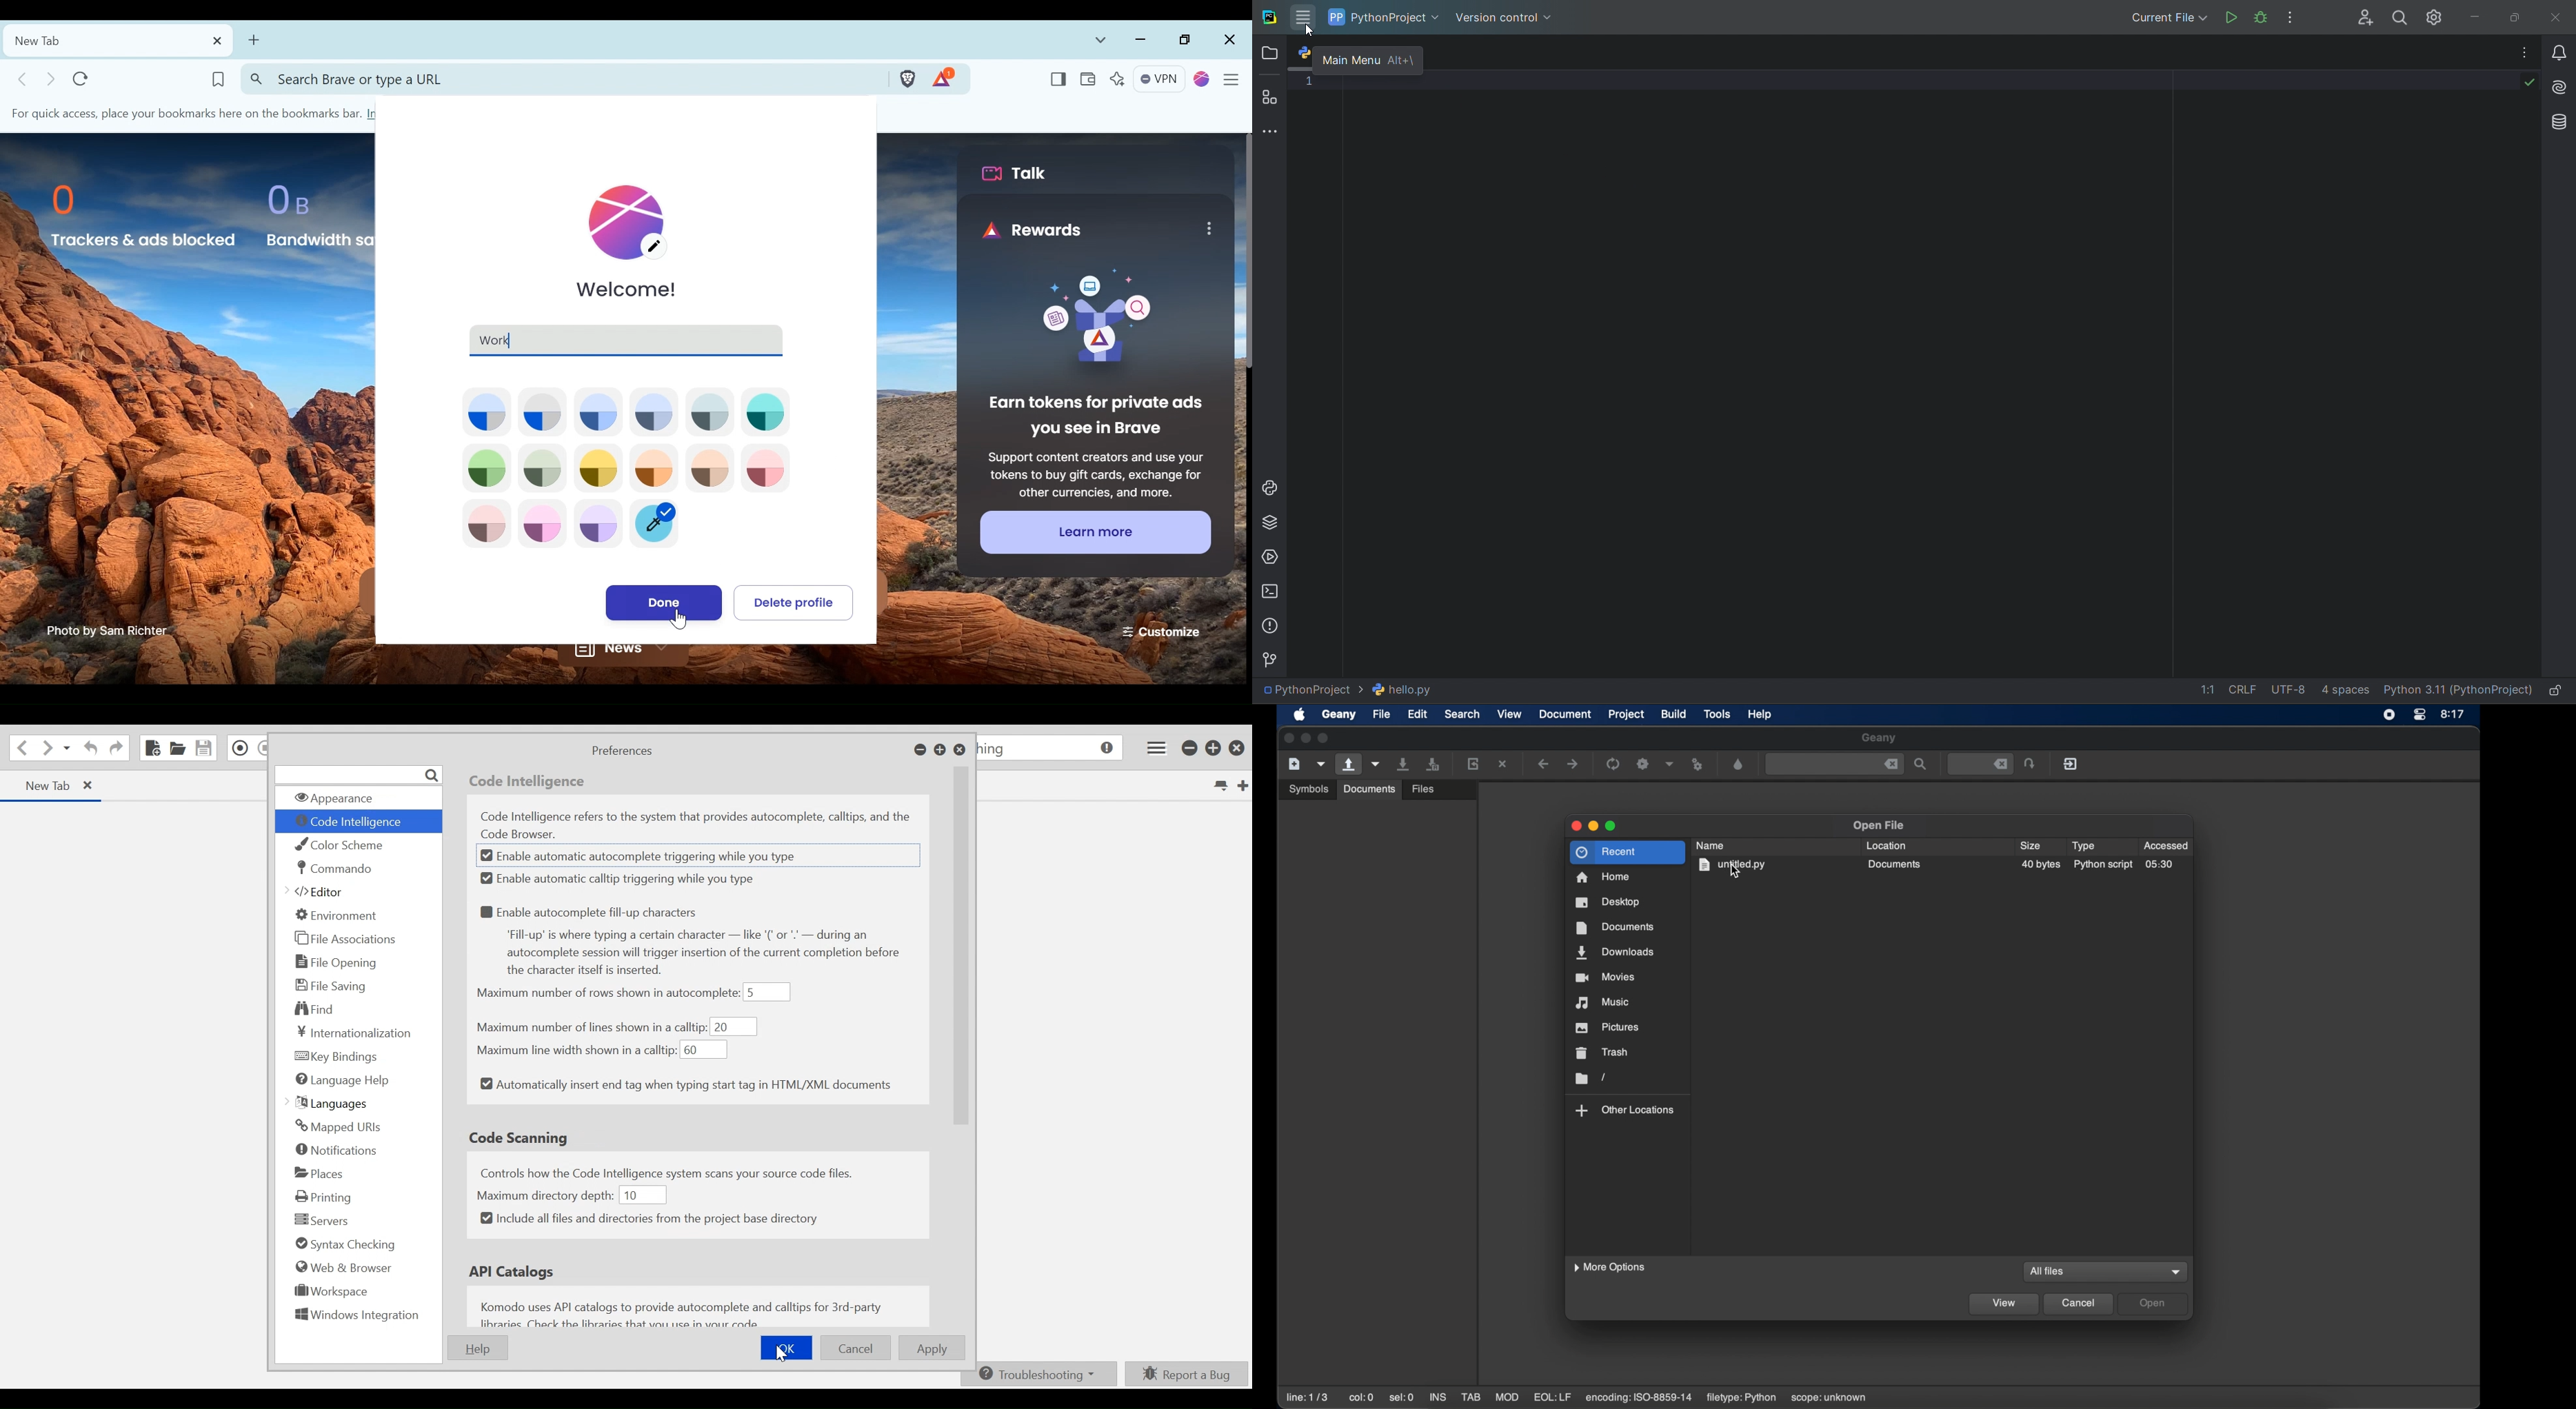  What do you see at coordinates (2171, 16) in the screenshot?
I see `debug/run options` at bounding box center [2171, 16].